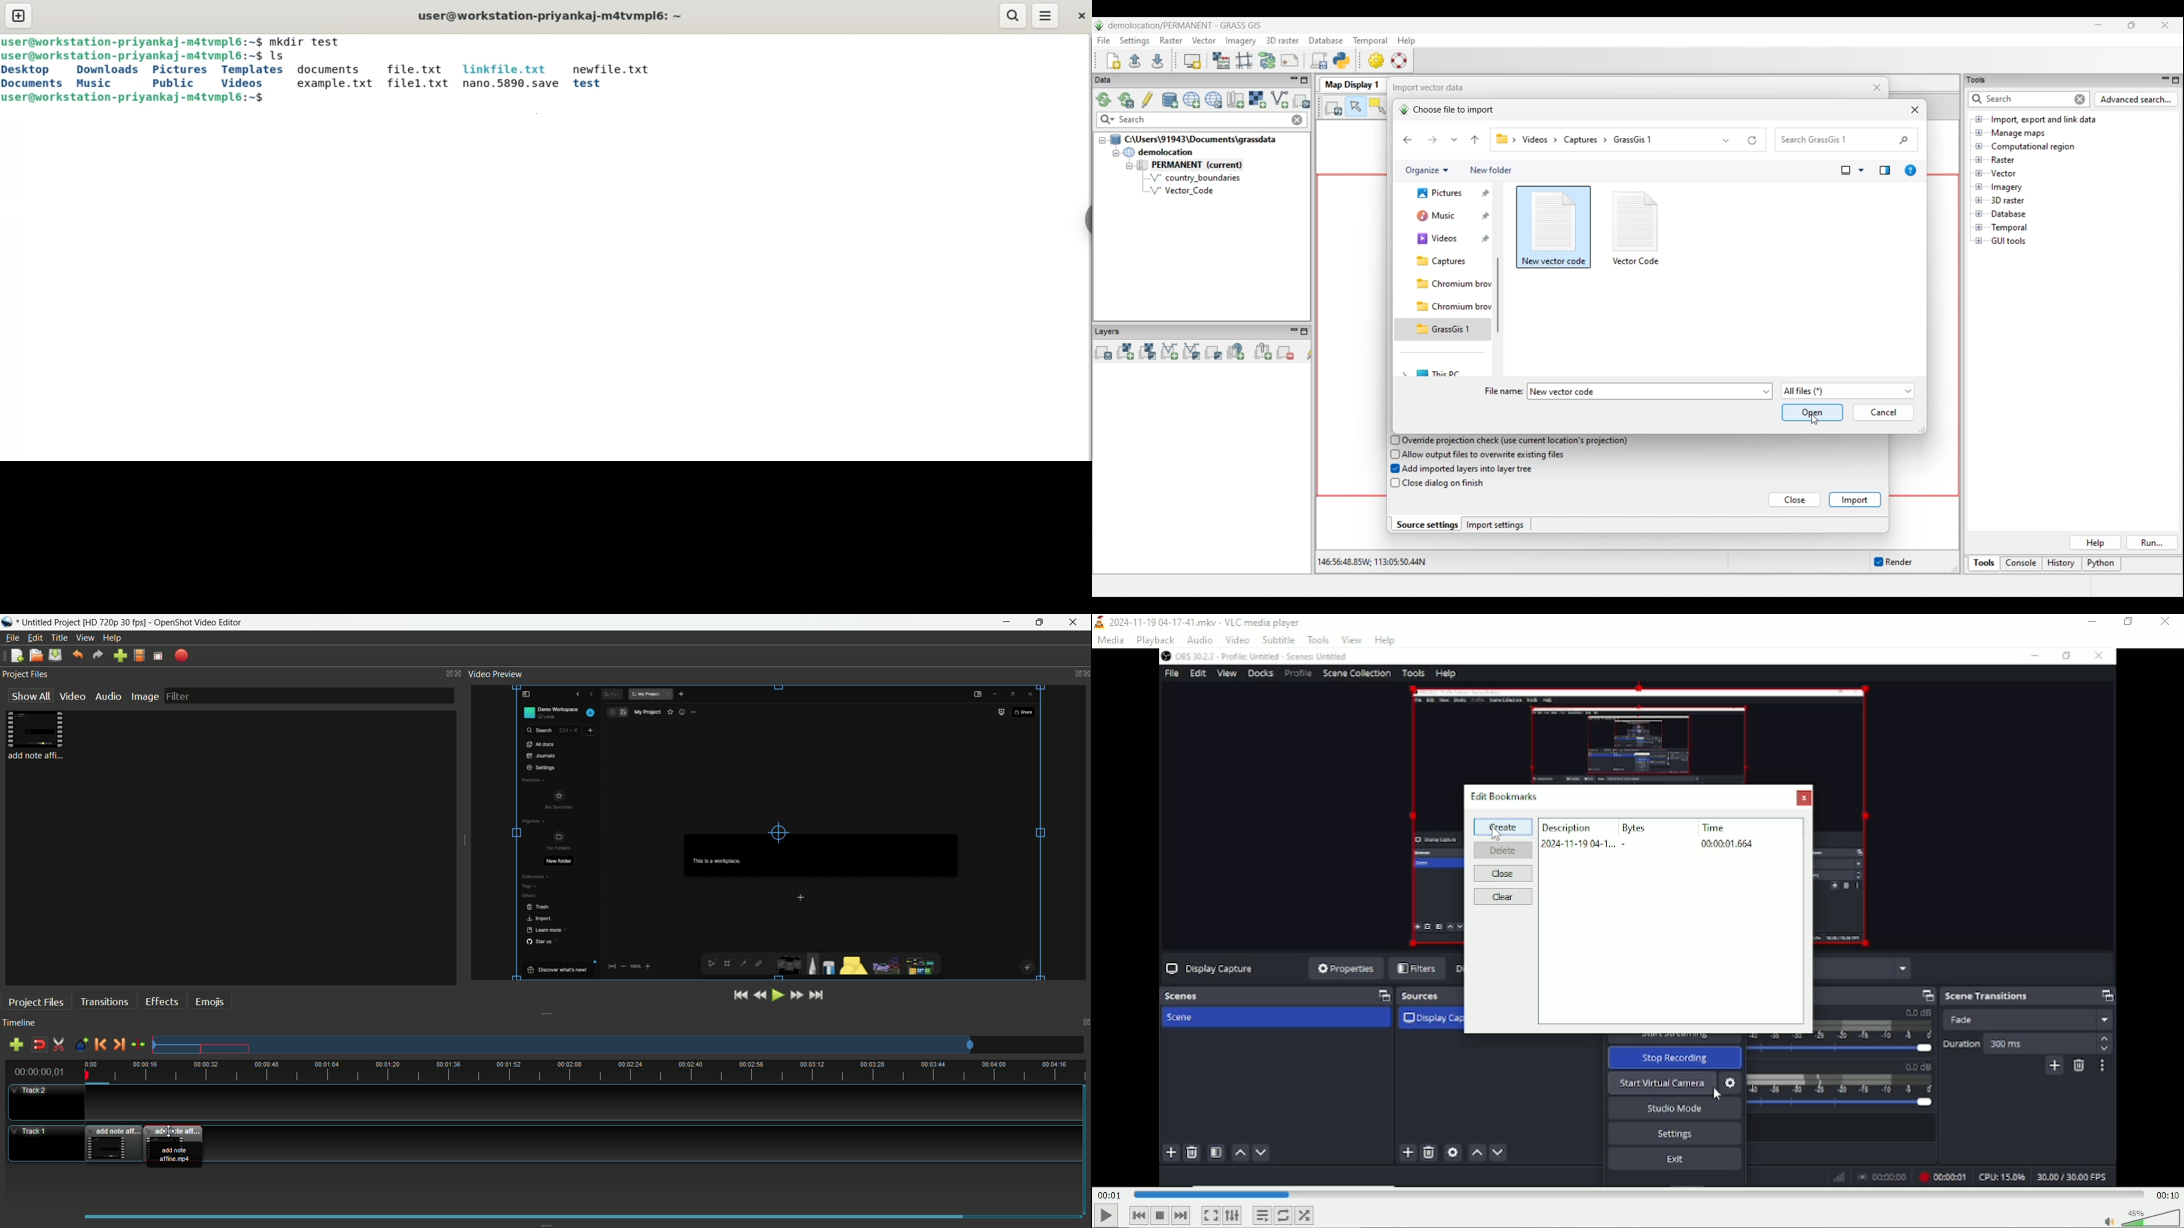 The image size is (2184, 1232). I want to click on Show extended settings, so click(1233, 1216).